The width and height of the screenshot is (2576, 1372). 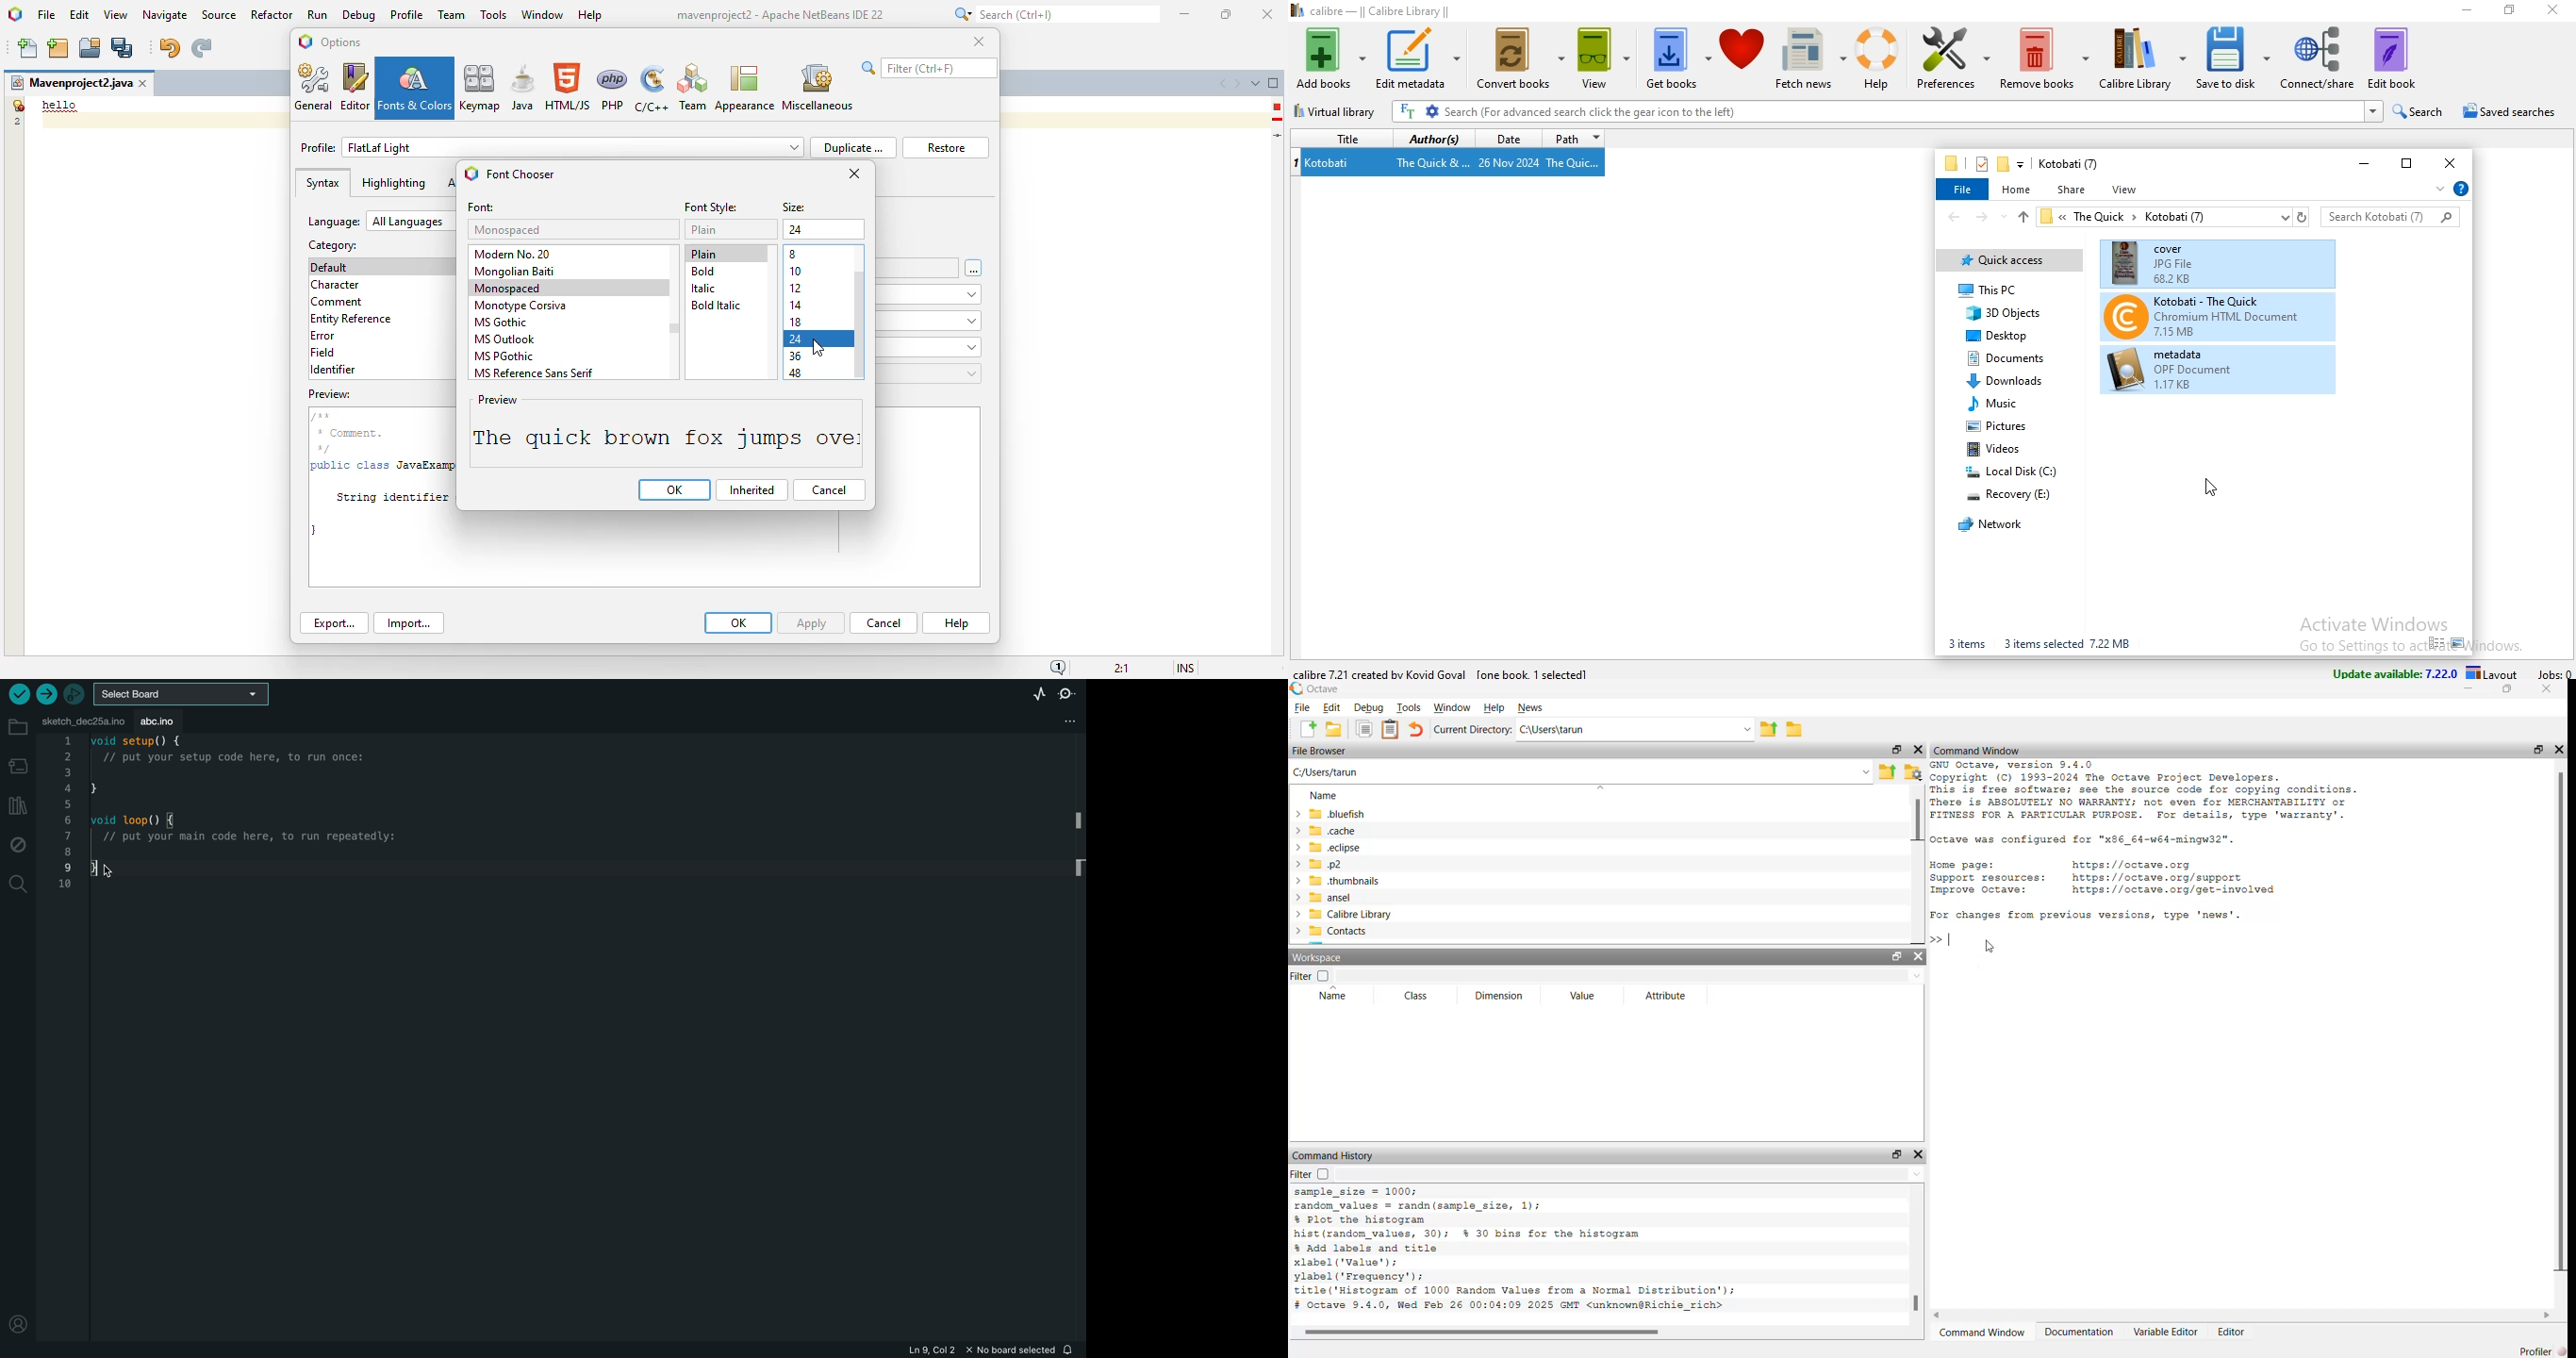 What do you see at coordinates (1601, 787) in the screenshot?
I see `dropdown` at bounding box center [1601, 787].